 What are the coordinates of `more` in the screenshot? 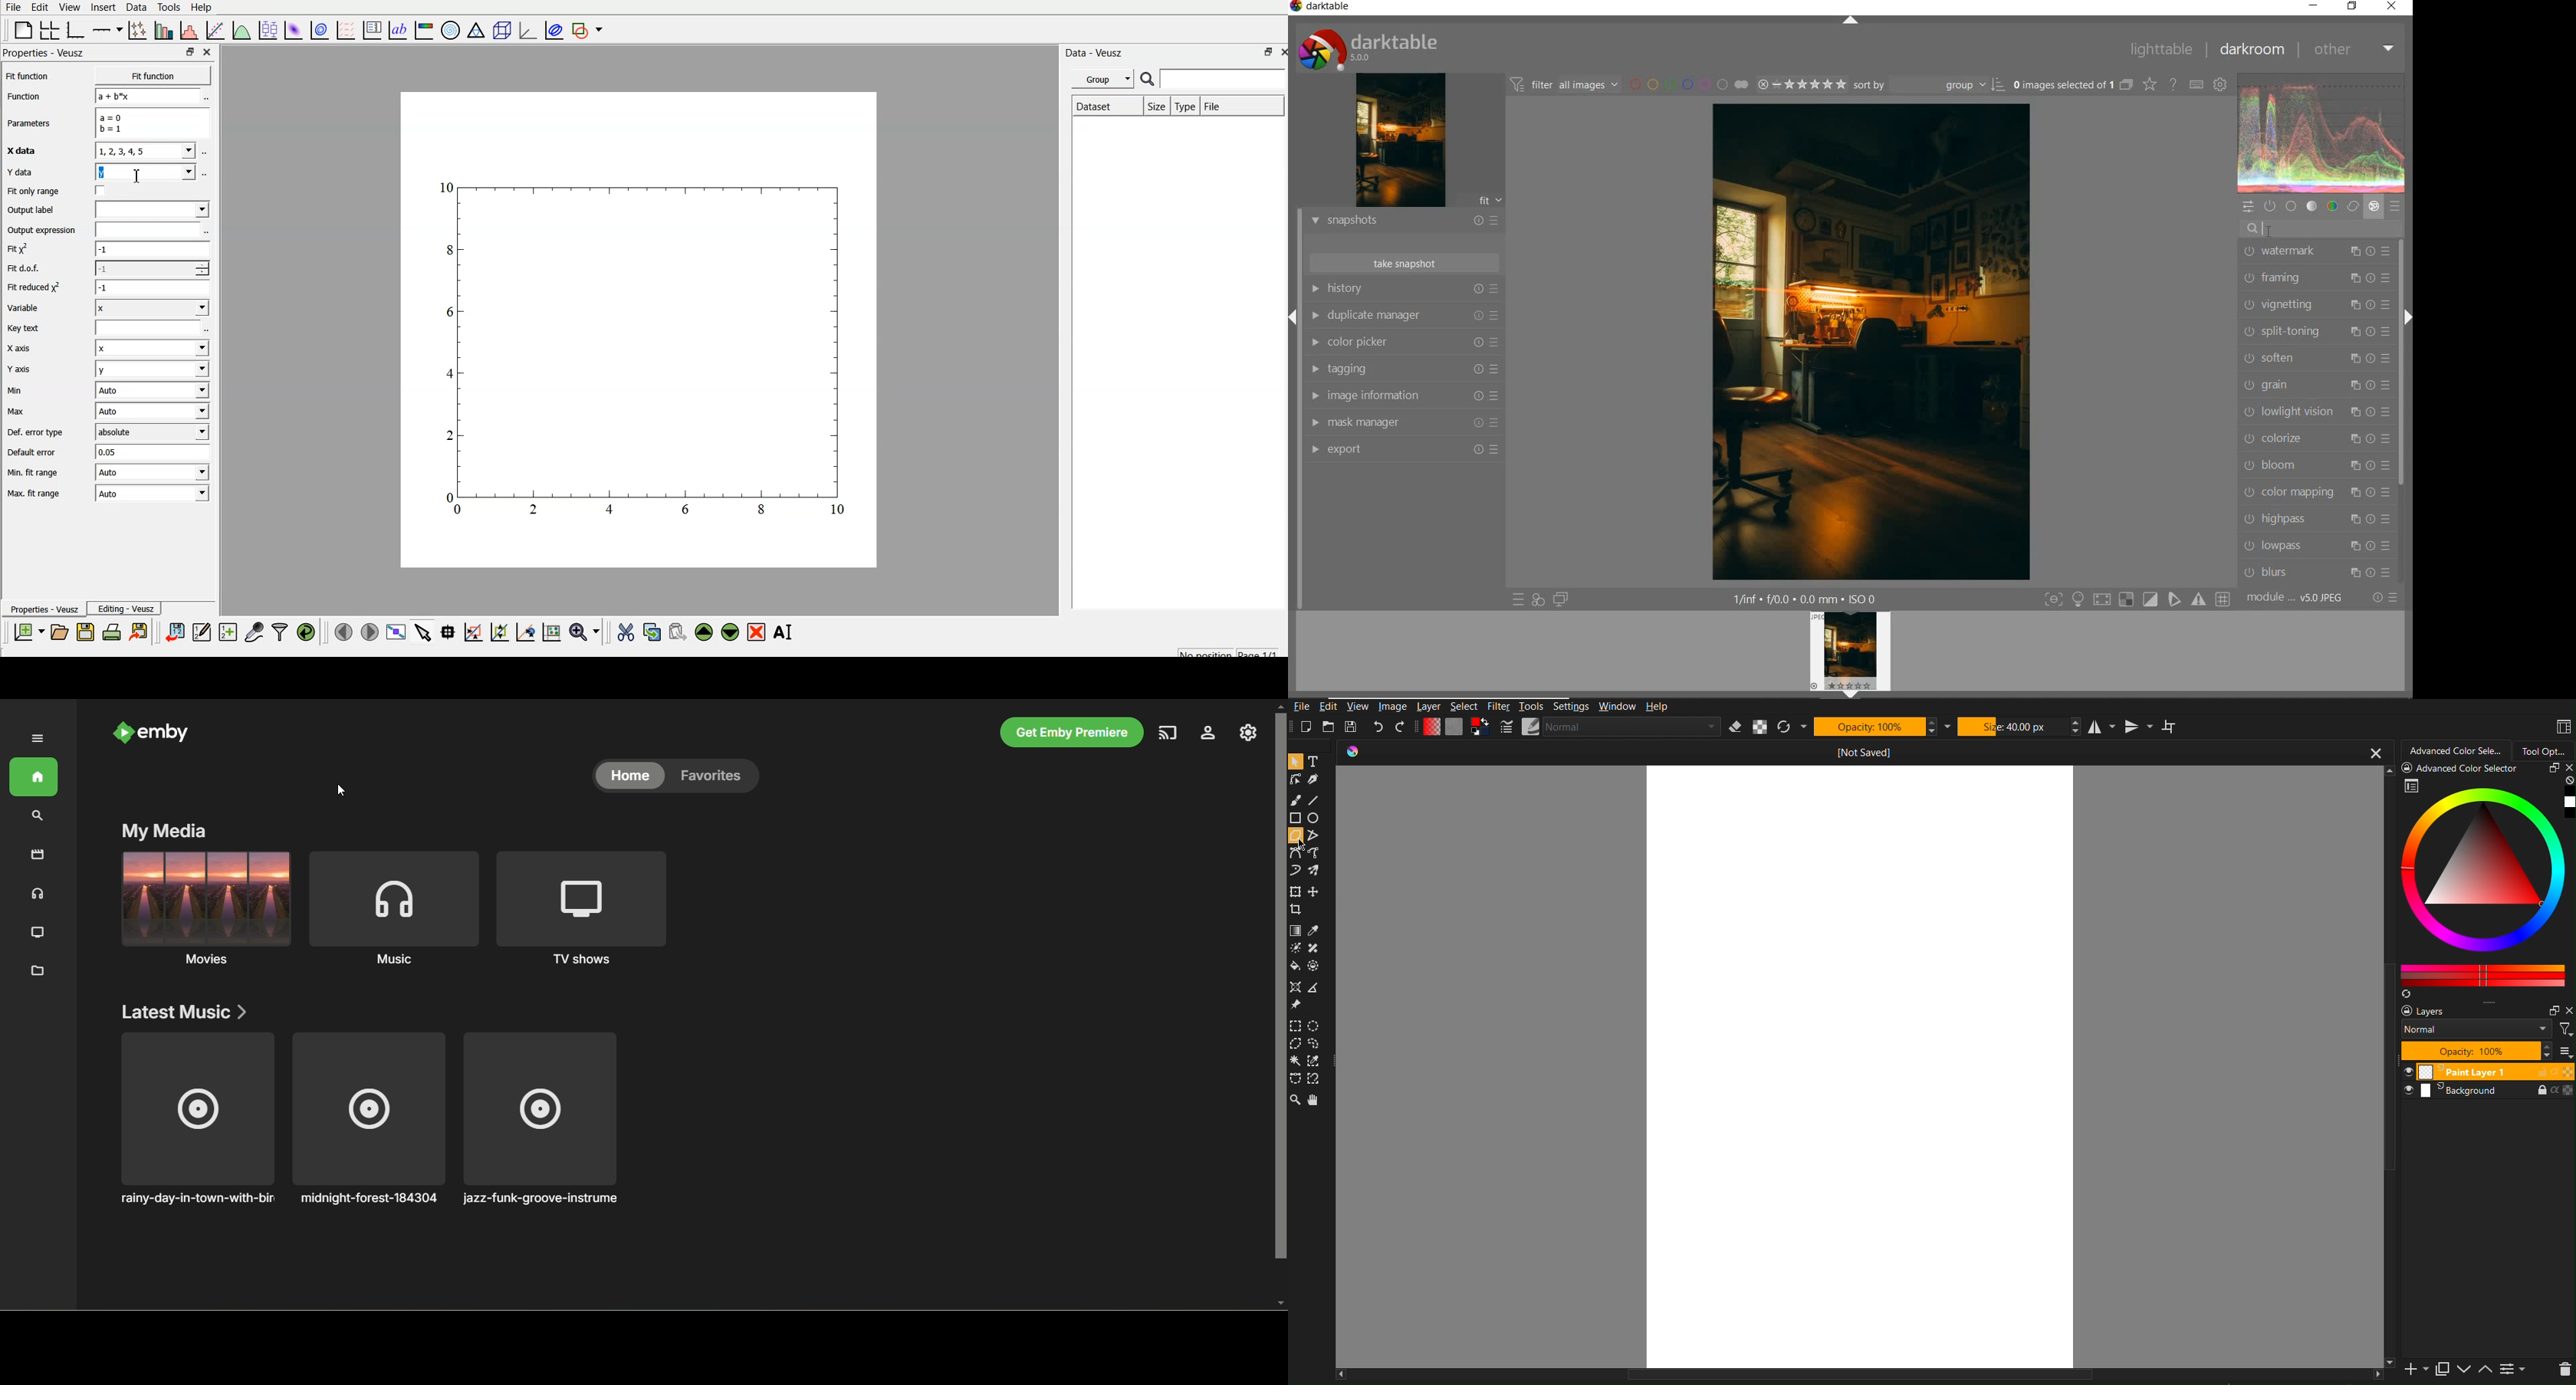 It's located at (2564, 1051).